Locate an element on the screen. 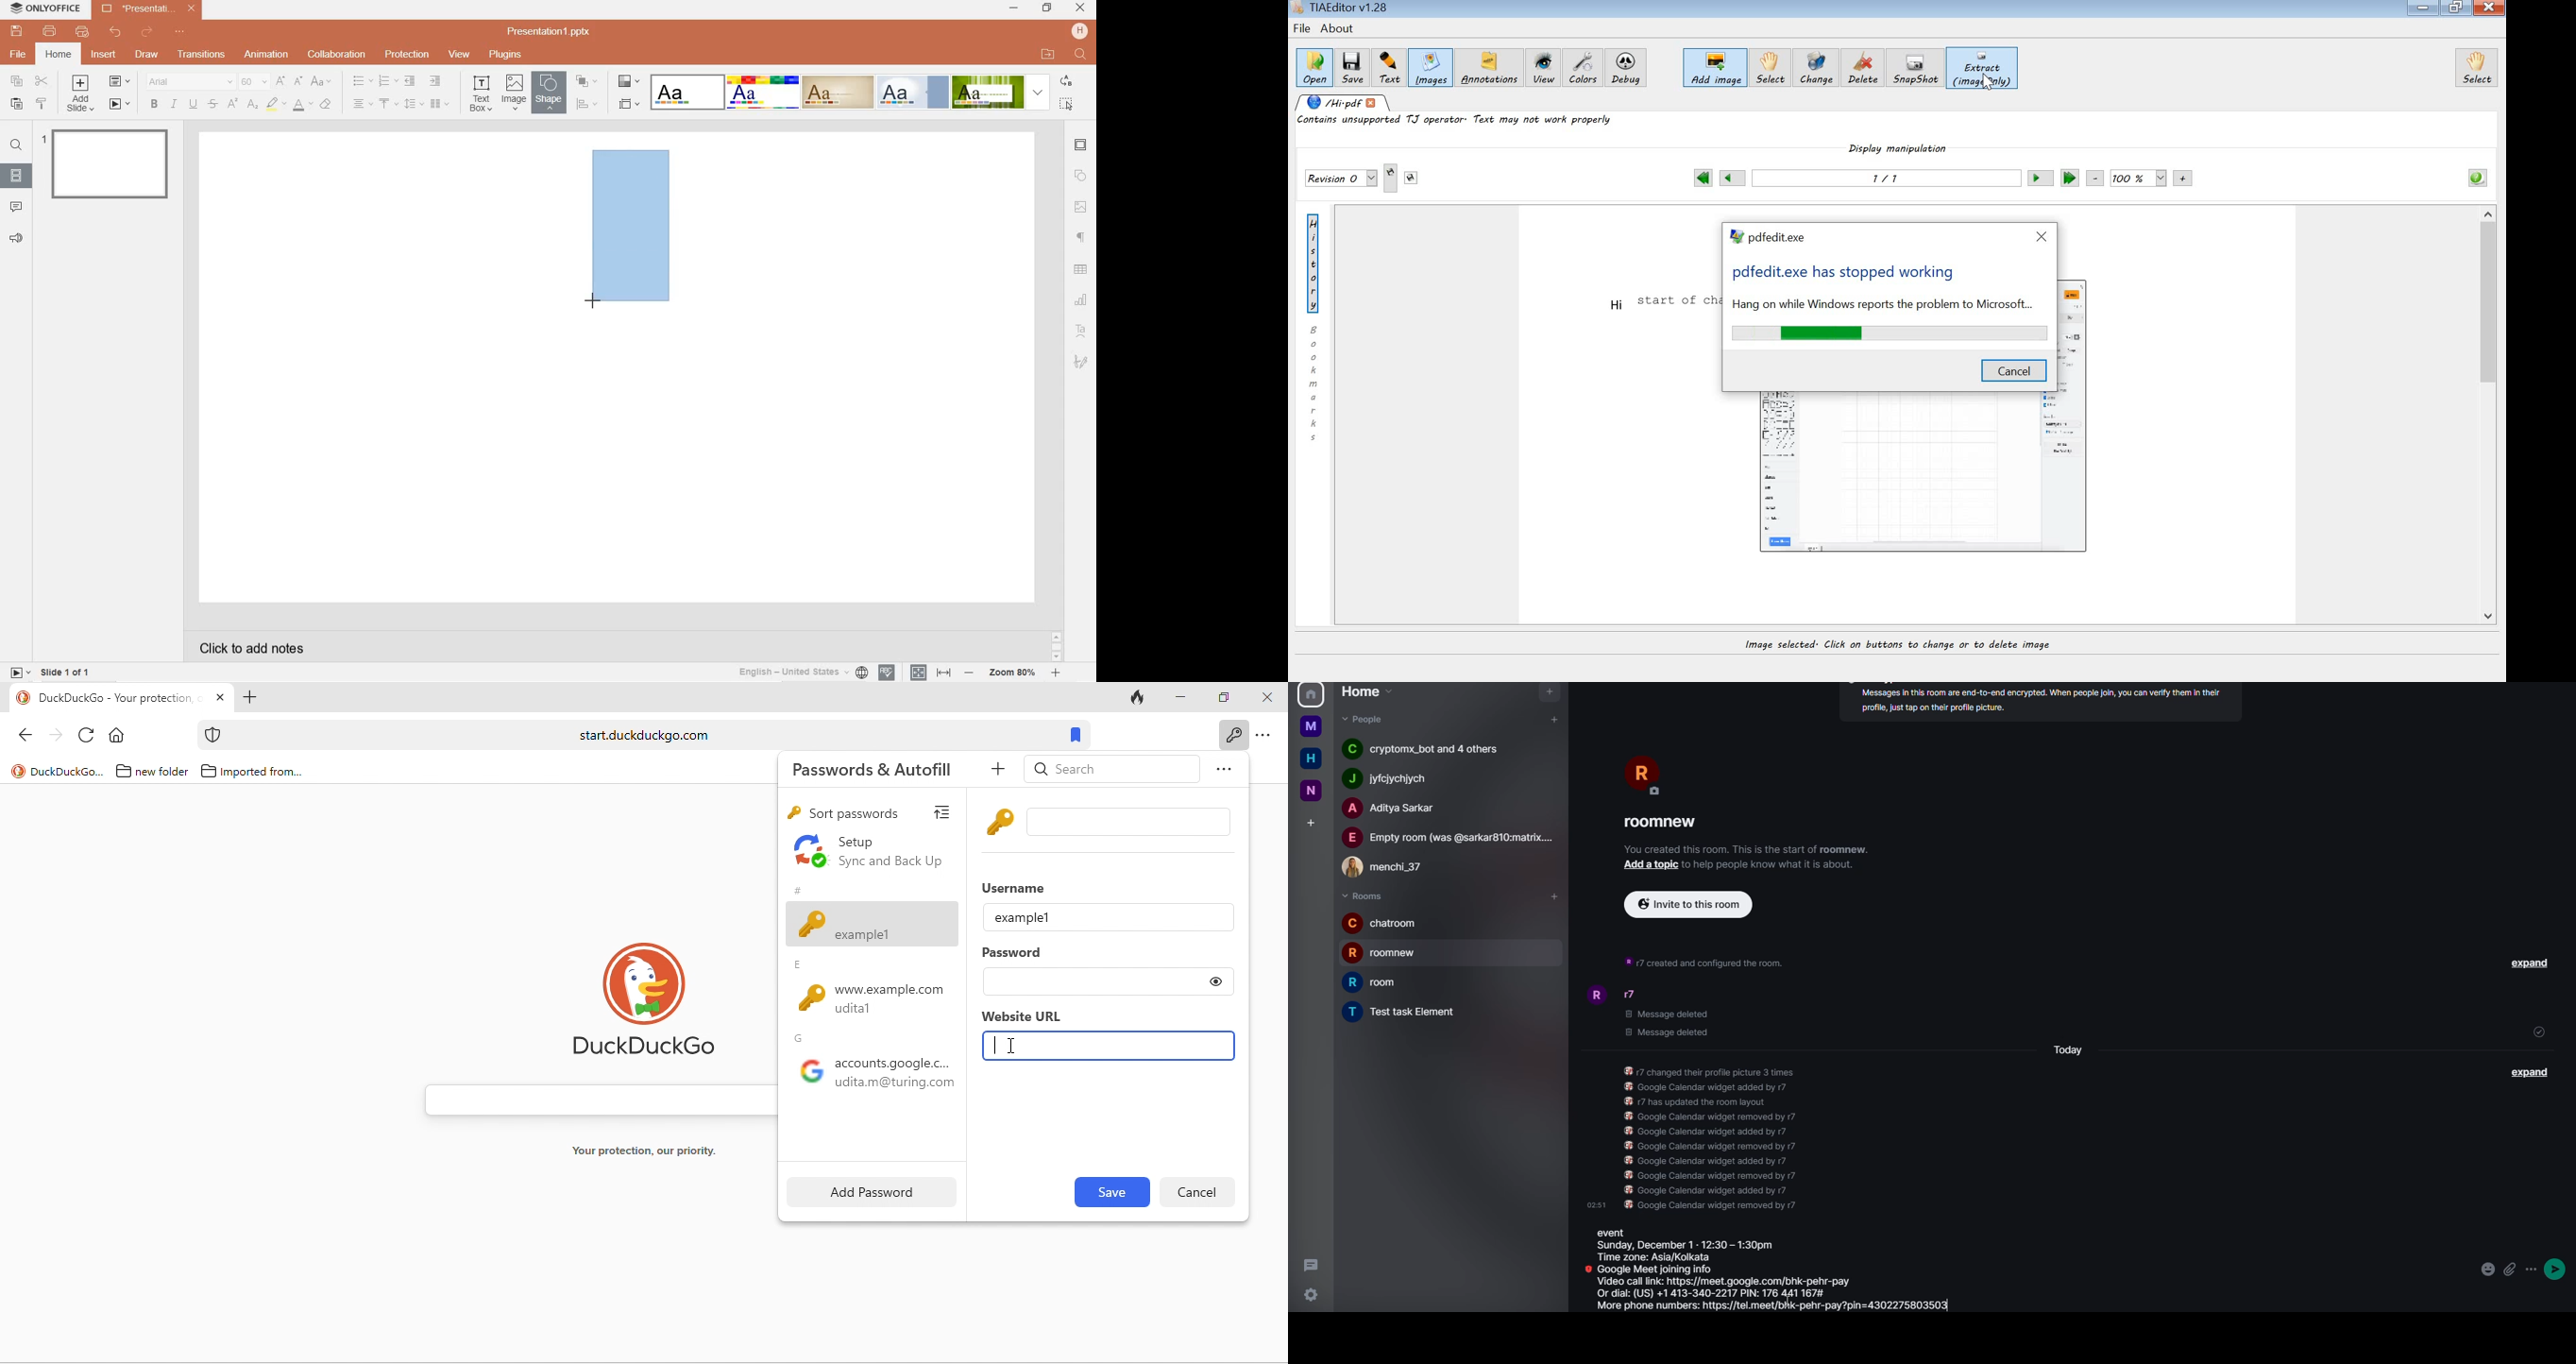 This screenshot has width=2576, height=1372. input box is located at coordinates (1132, 822).